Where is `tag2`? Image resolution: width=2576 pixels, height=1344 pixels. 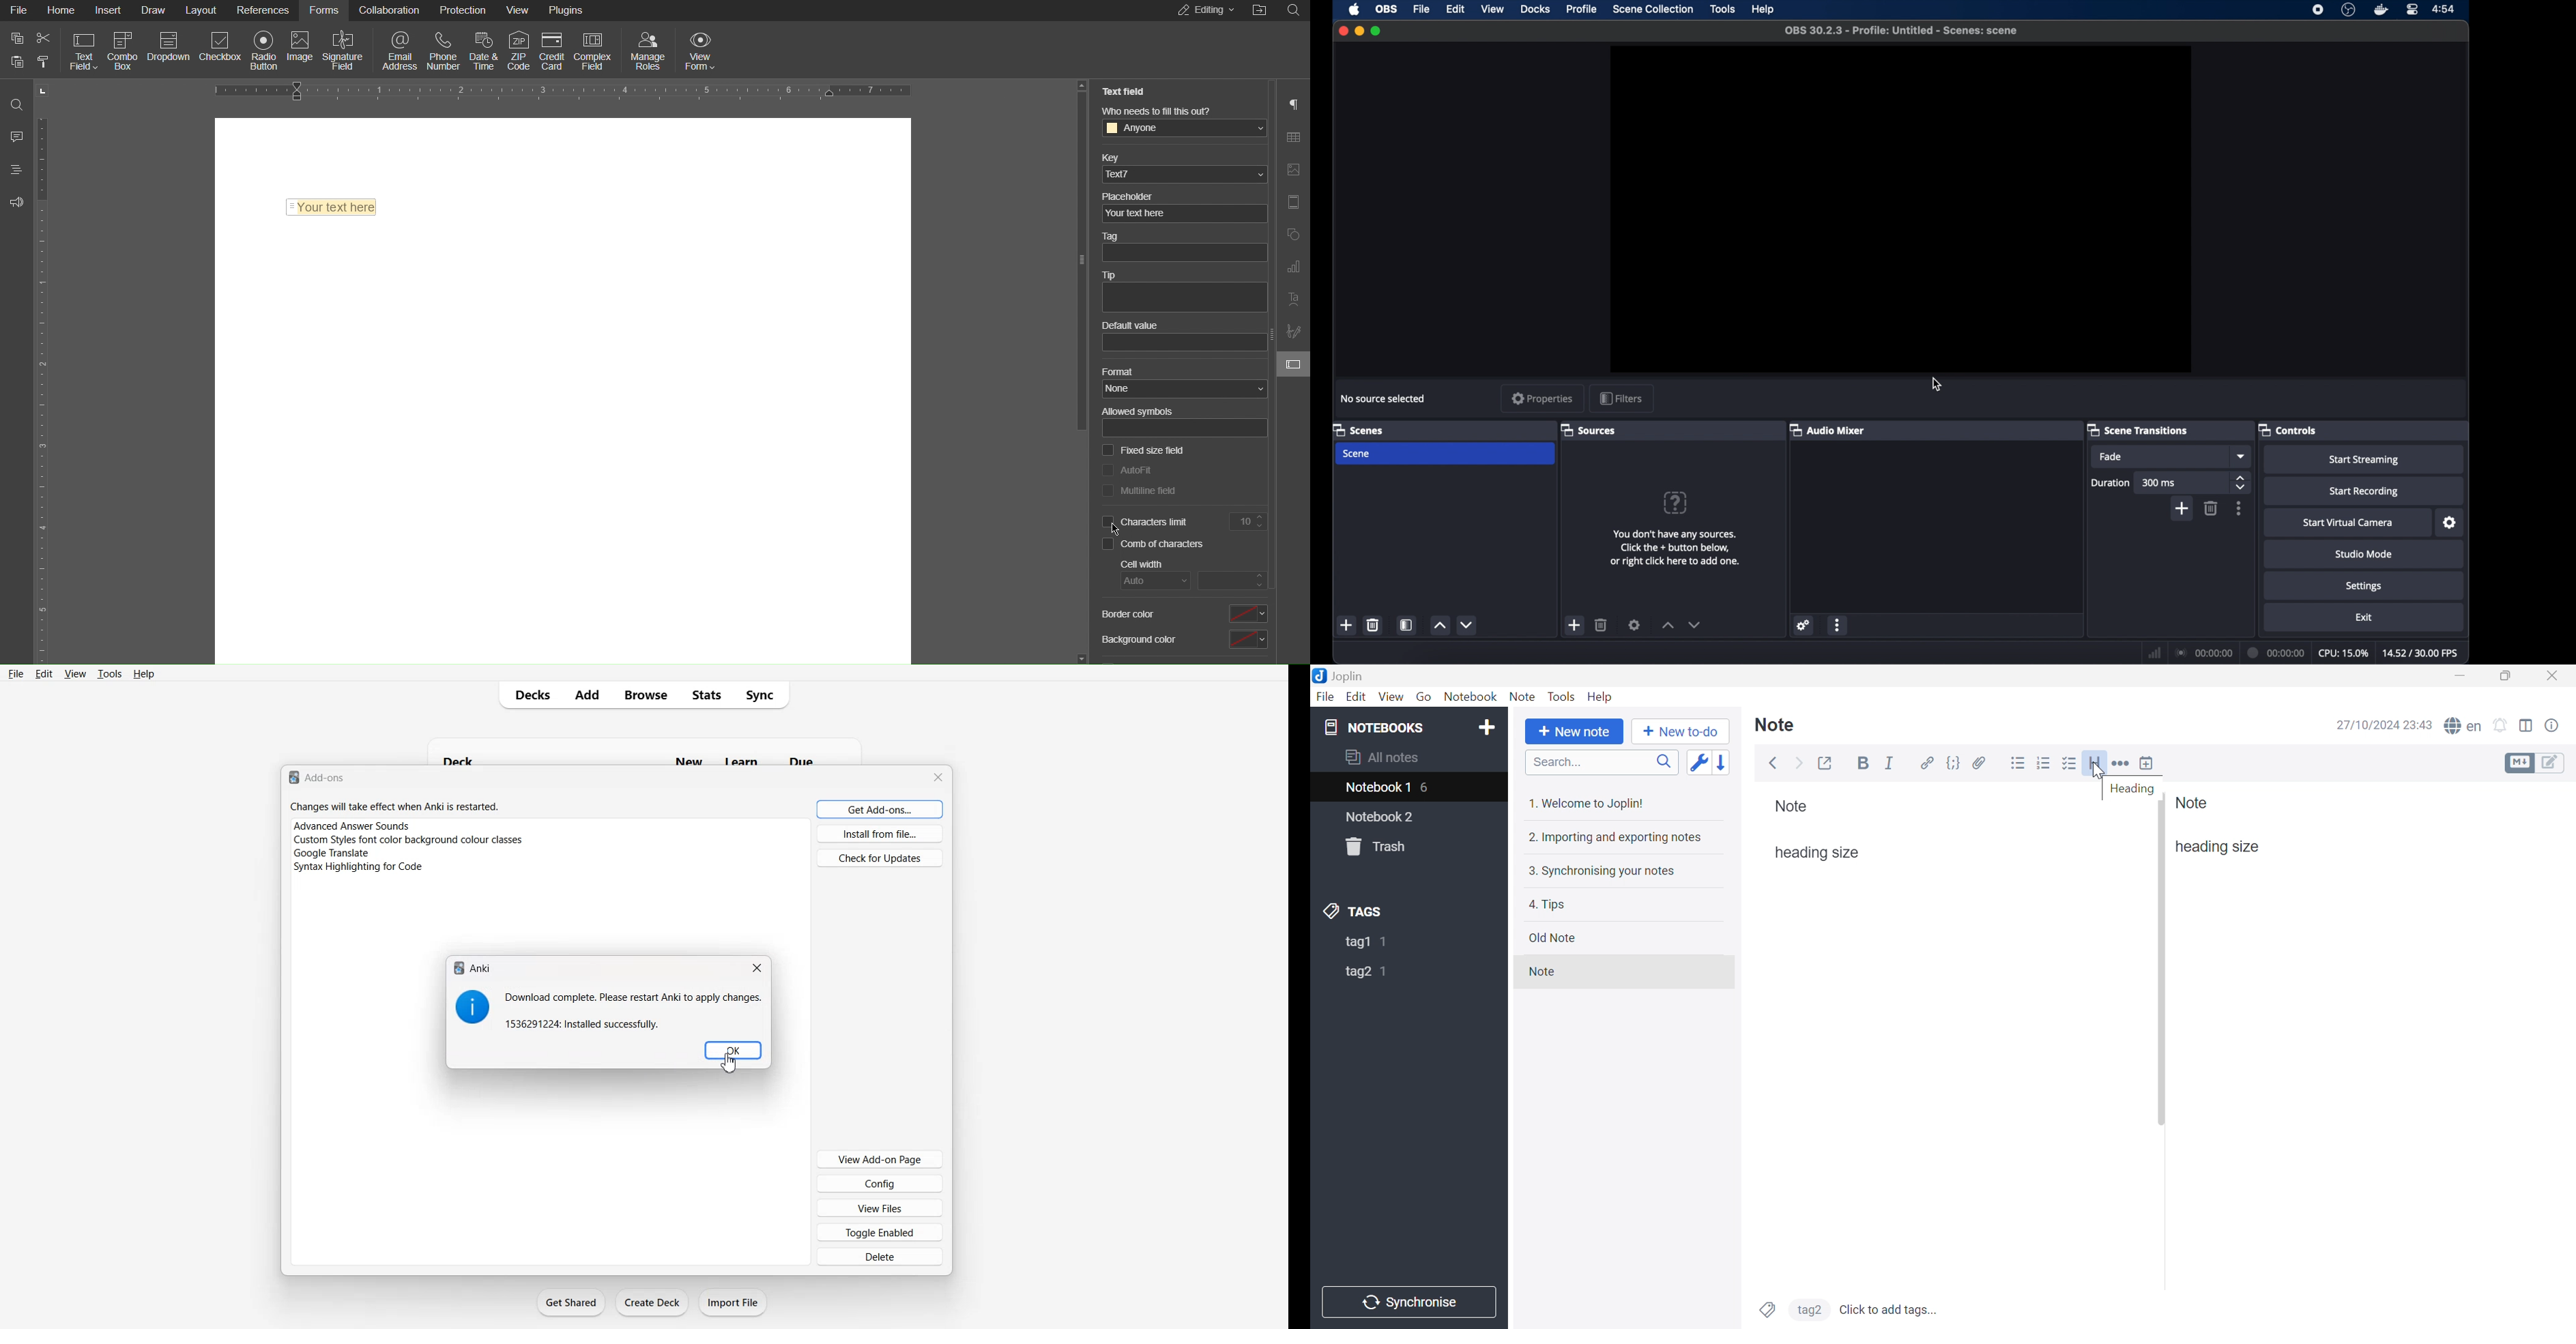
tag2 is located at coordinates (1809, 1309).